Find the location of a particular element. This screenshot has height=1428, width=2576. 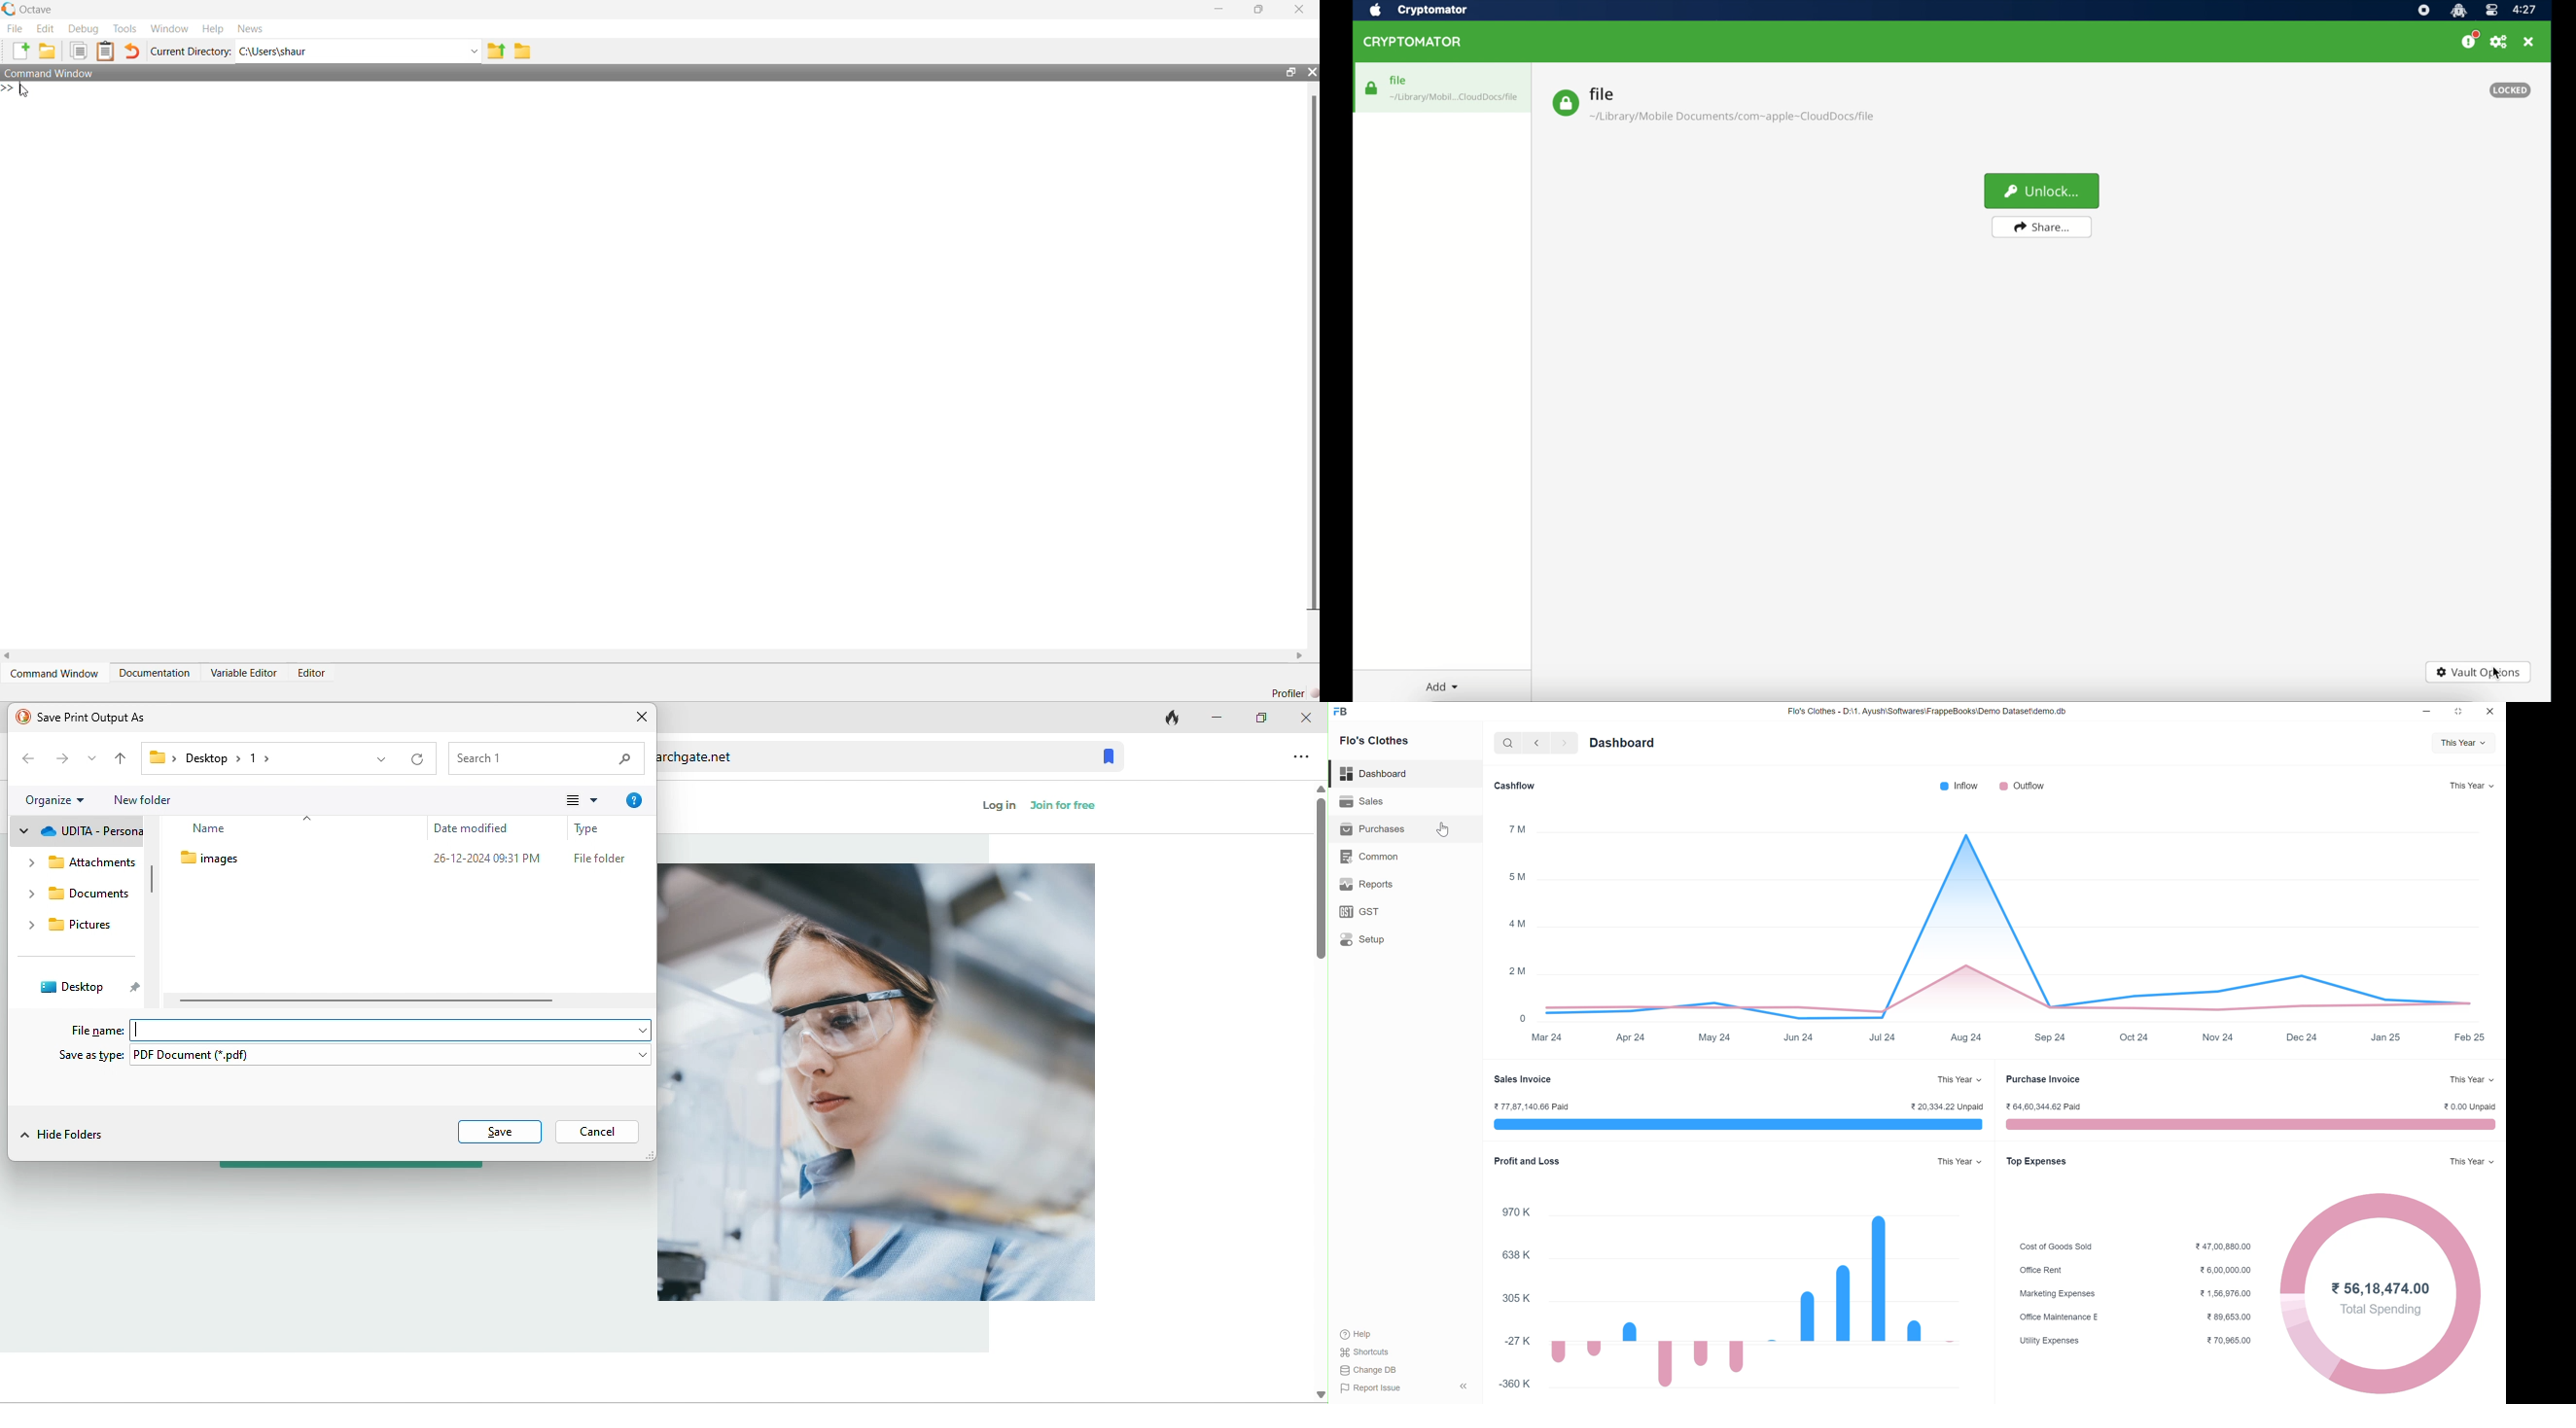

56,18,474.00 Total Spending is located at coordinates (2379, 1299).